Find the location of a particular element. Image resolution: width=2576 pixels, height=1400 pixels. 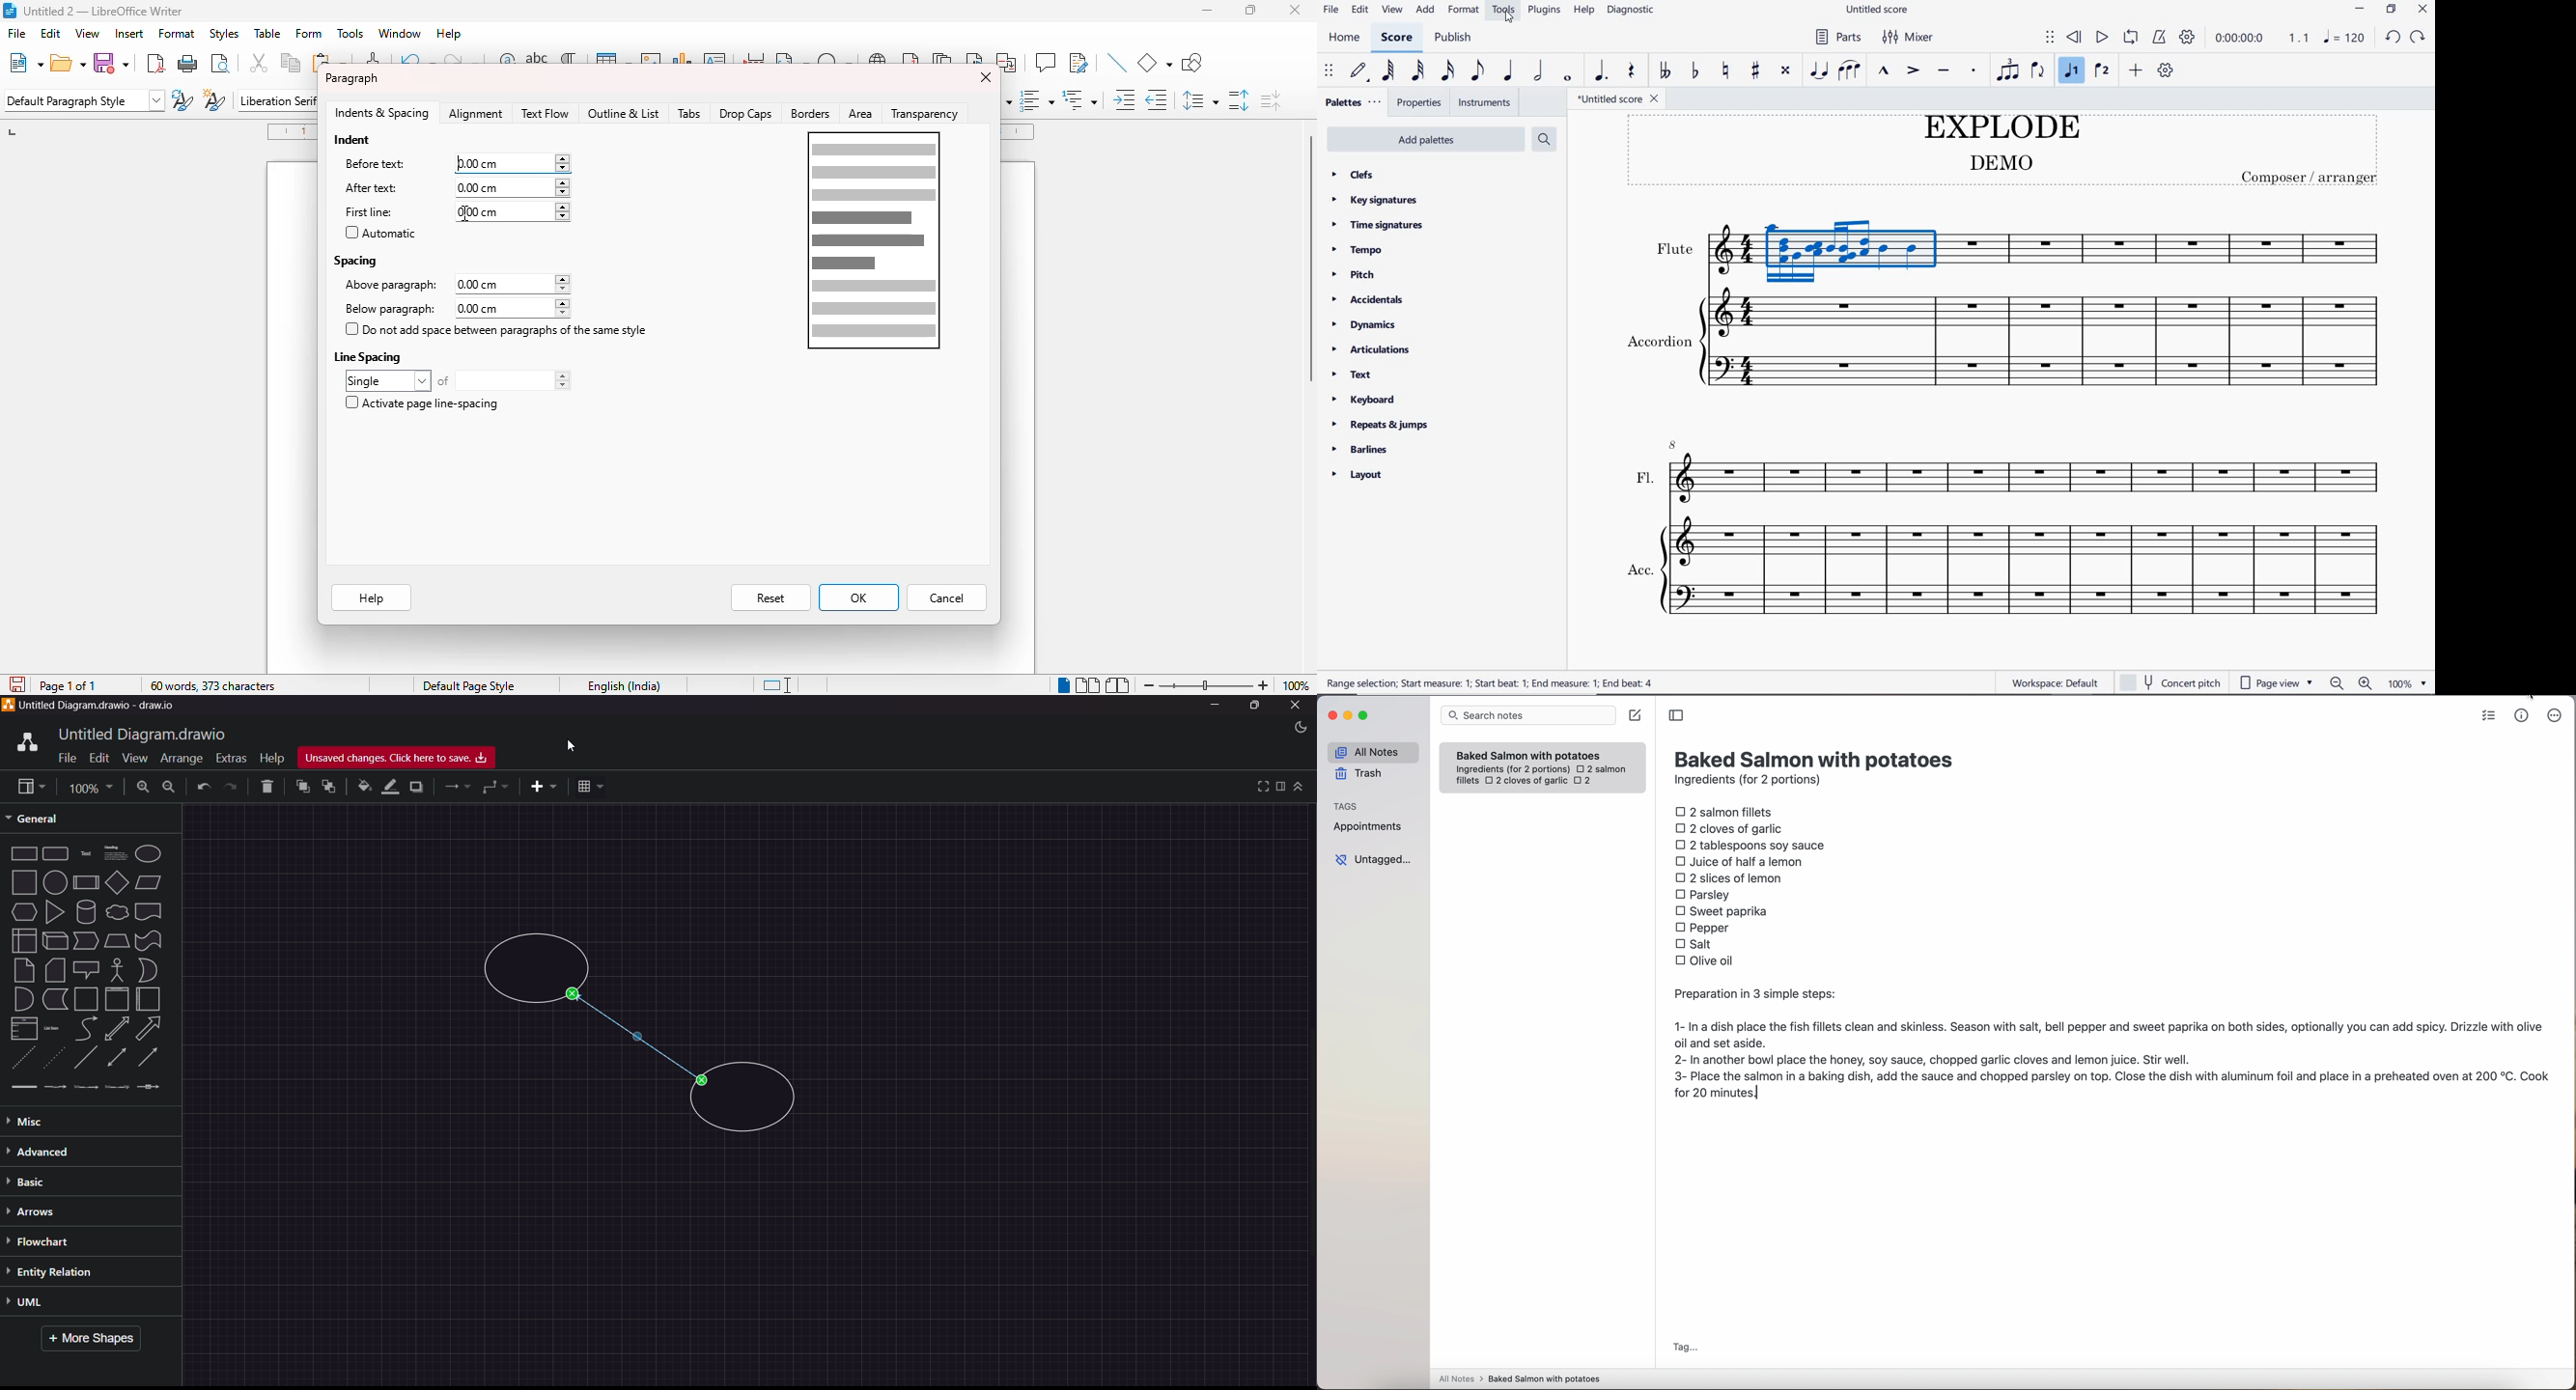

help is located at coordinates (371, 599).